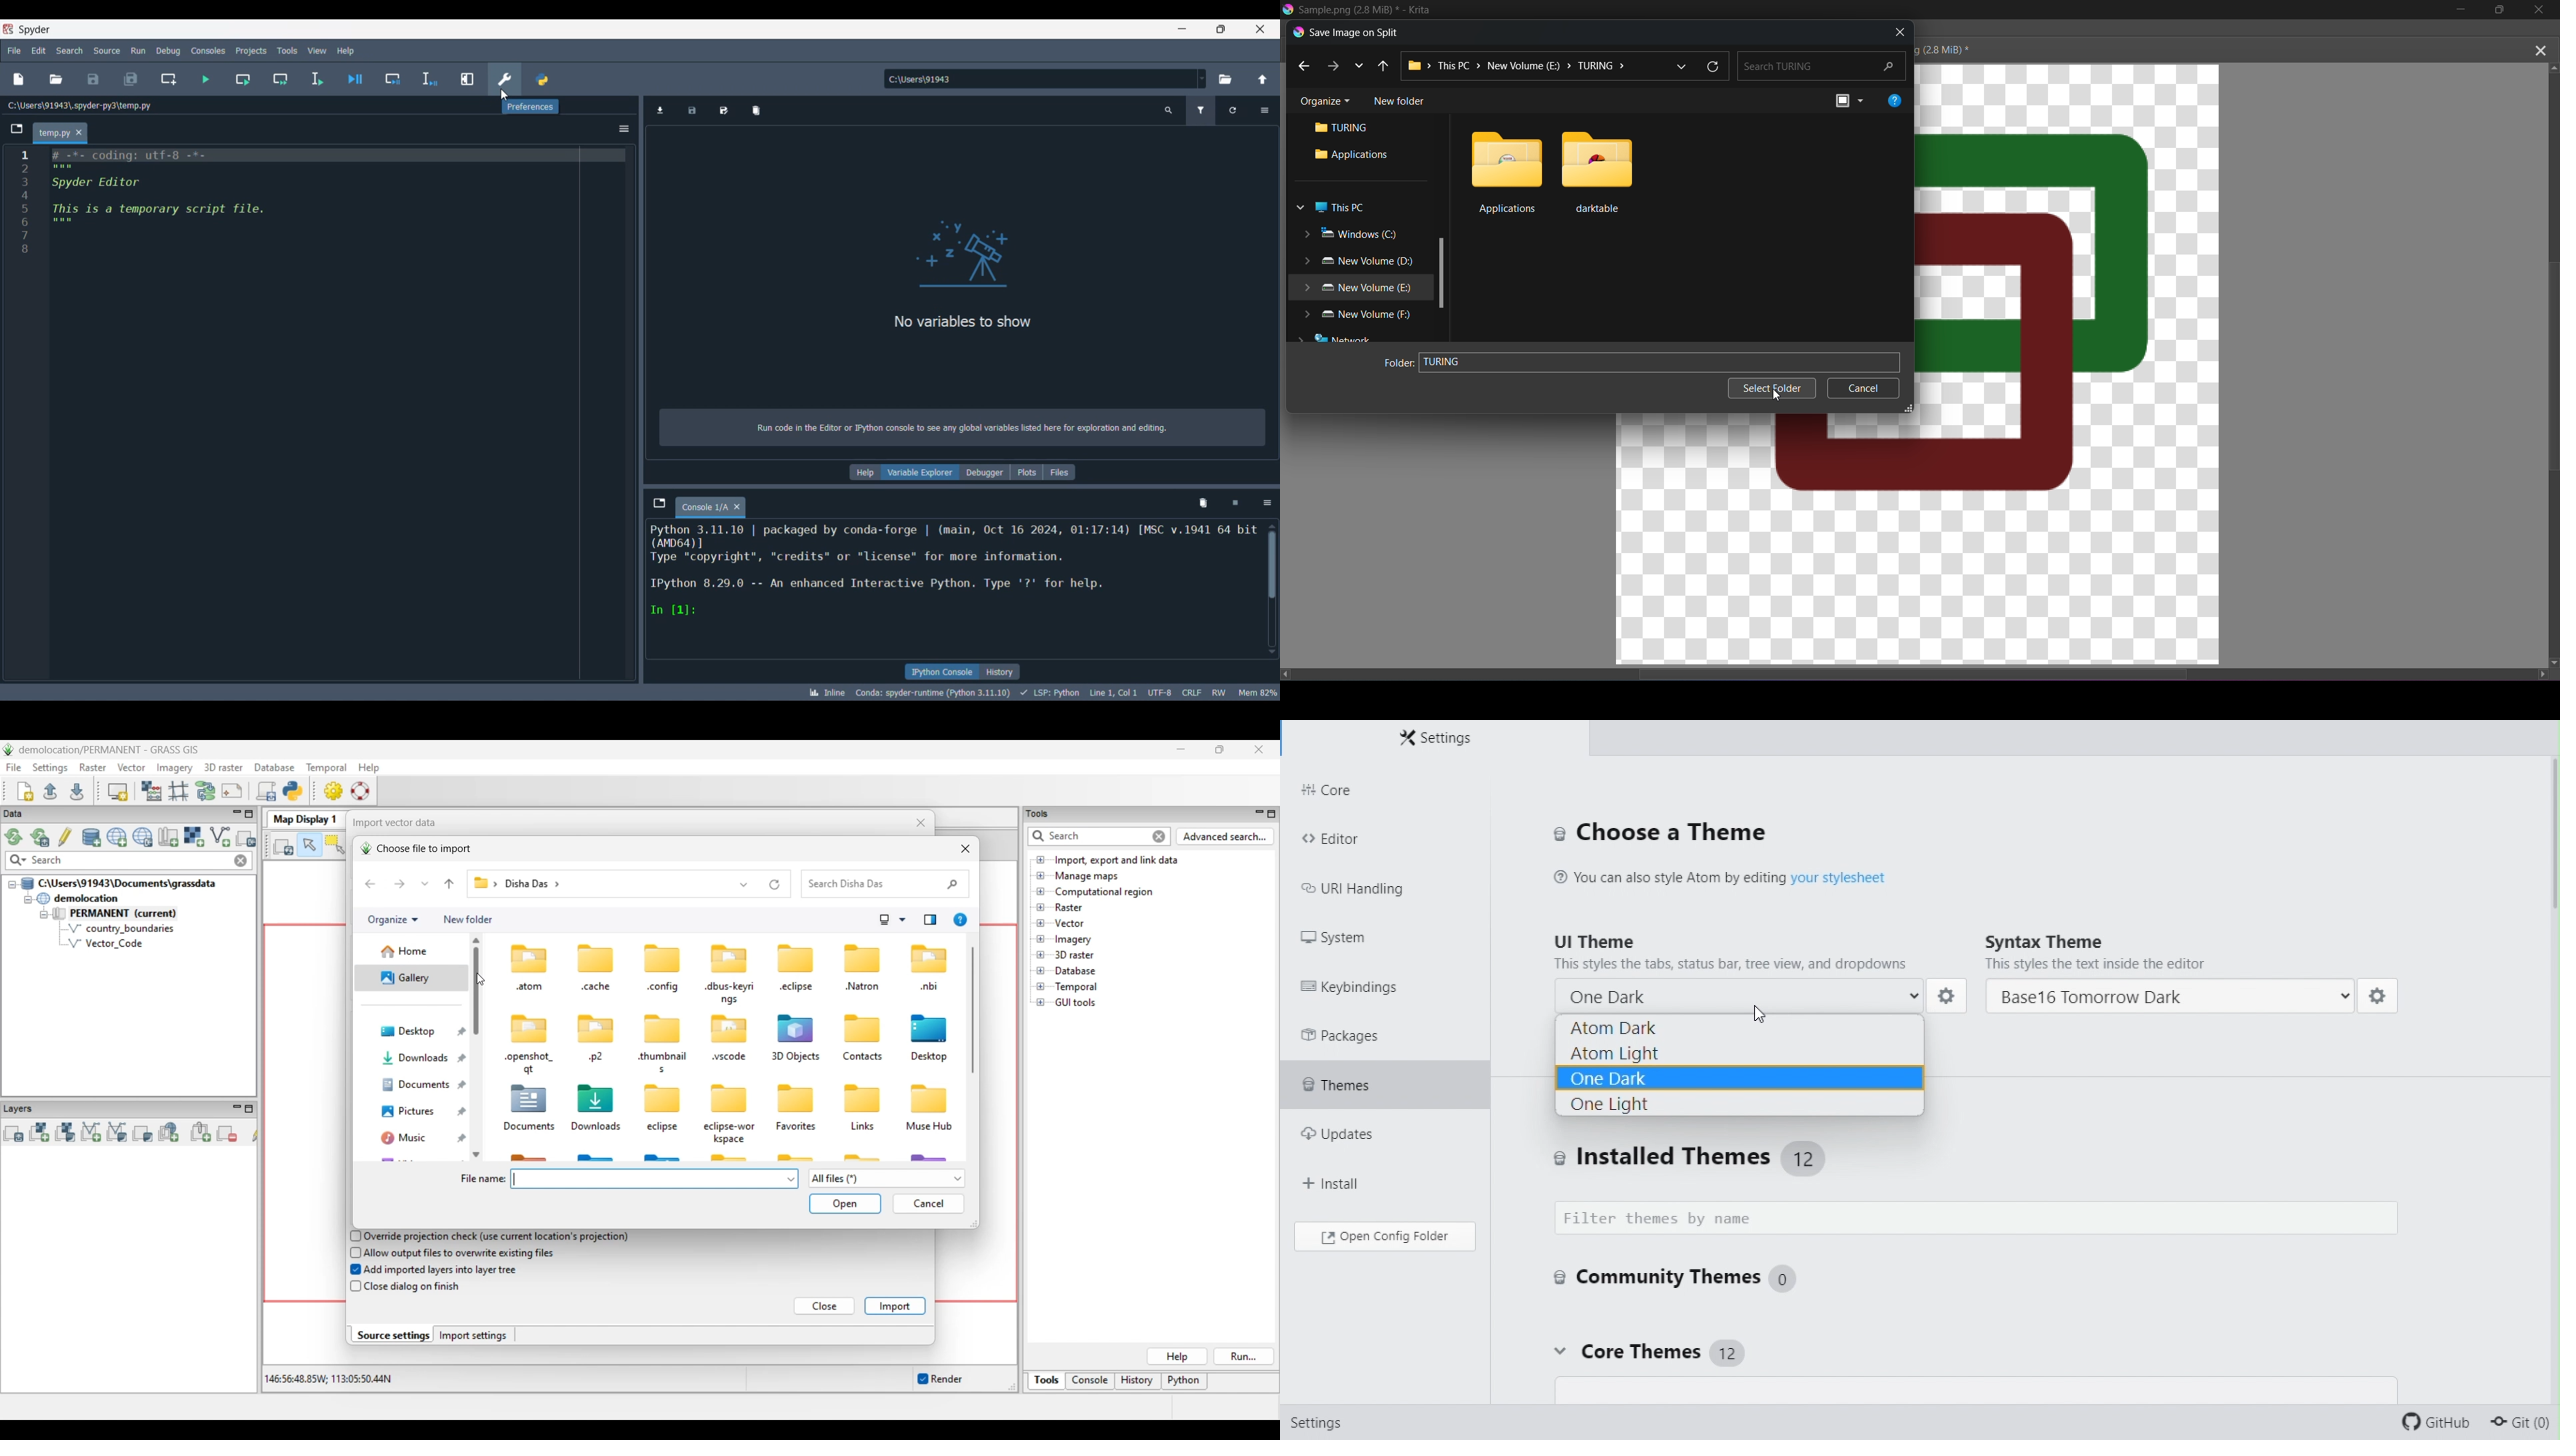 The image size is (2576, 1456). What do you see at coordinates (1265, 111) in the screenshot?
I see `Options` at bounding box center [1265, 111].